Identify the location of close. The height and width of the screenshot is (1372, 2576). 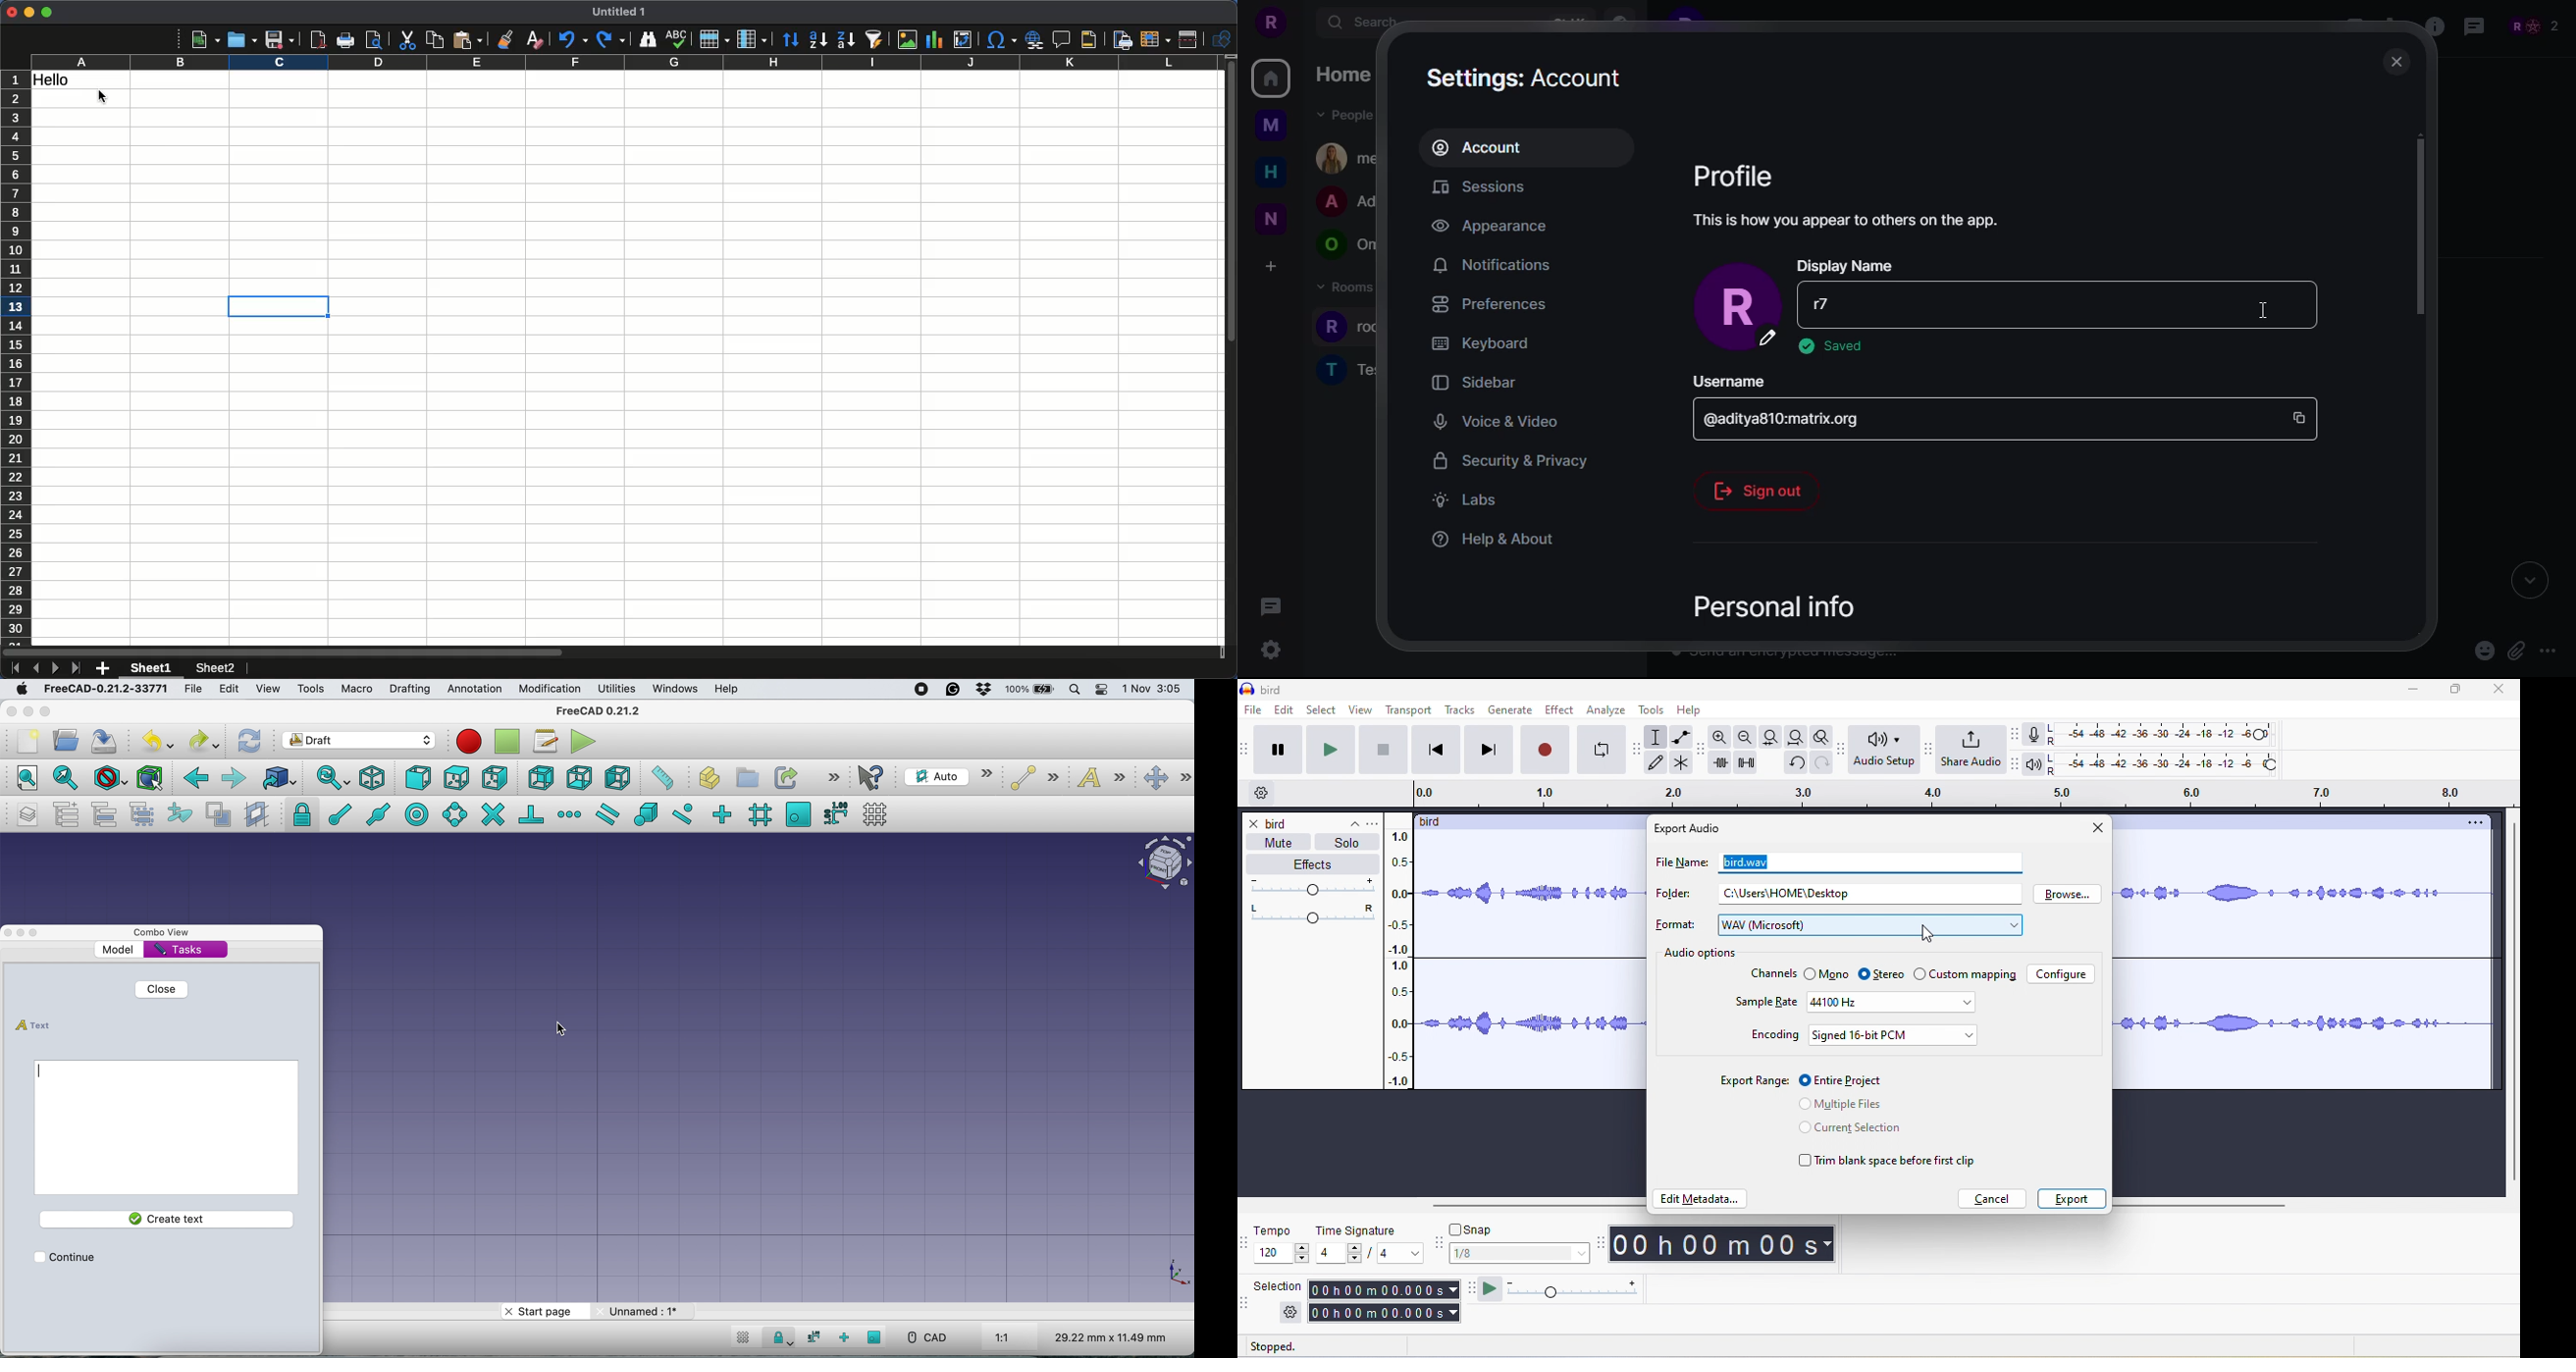
(2397, 60).